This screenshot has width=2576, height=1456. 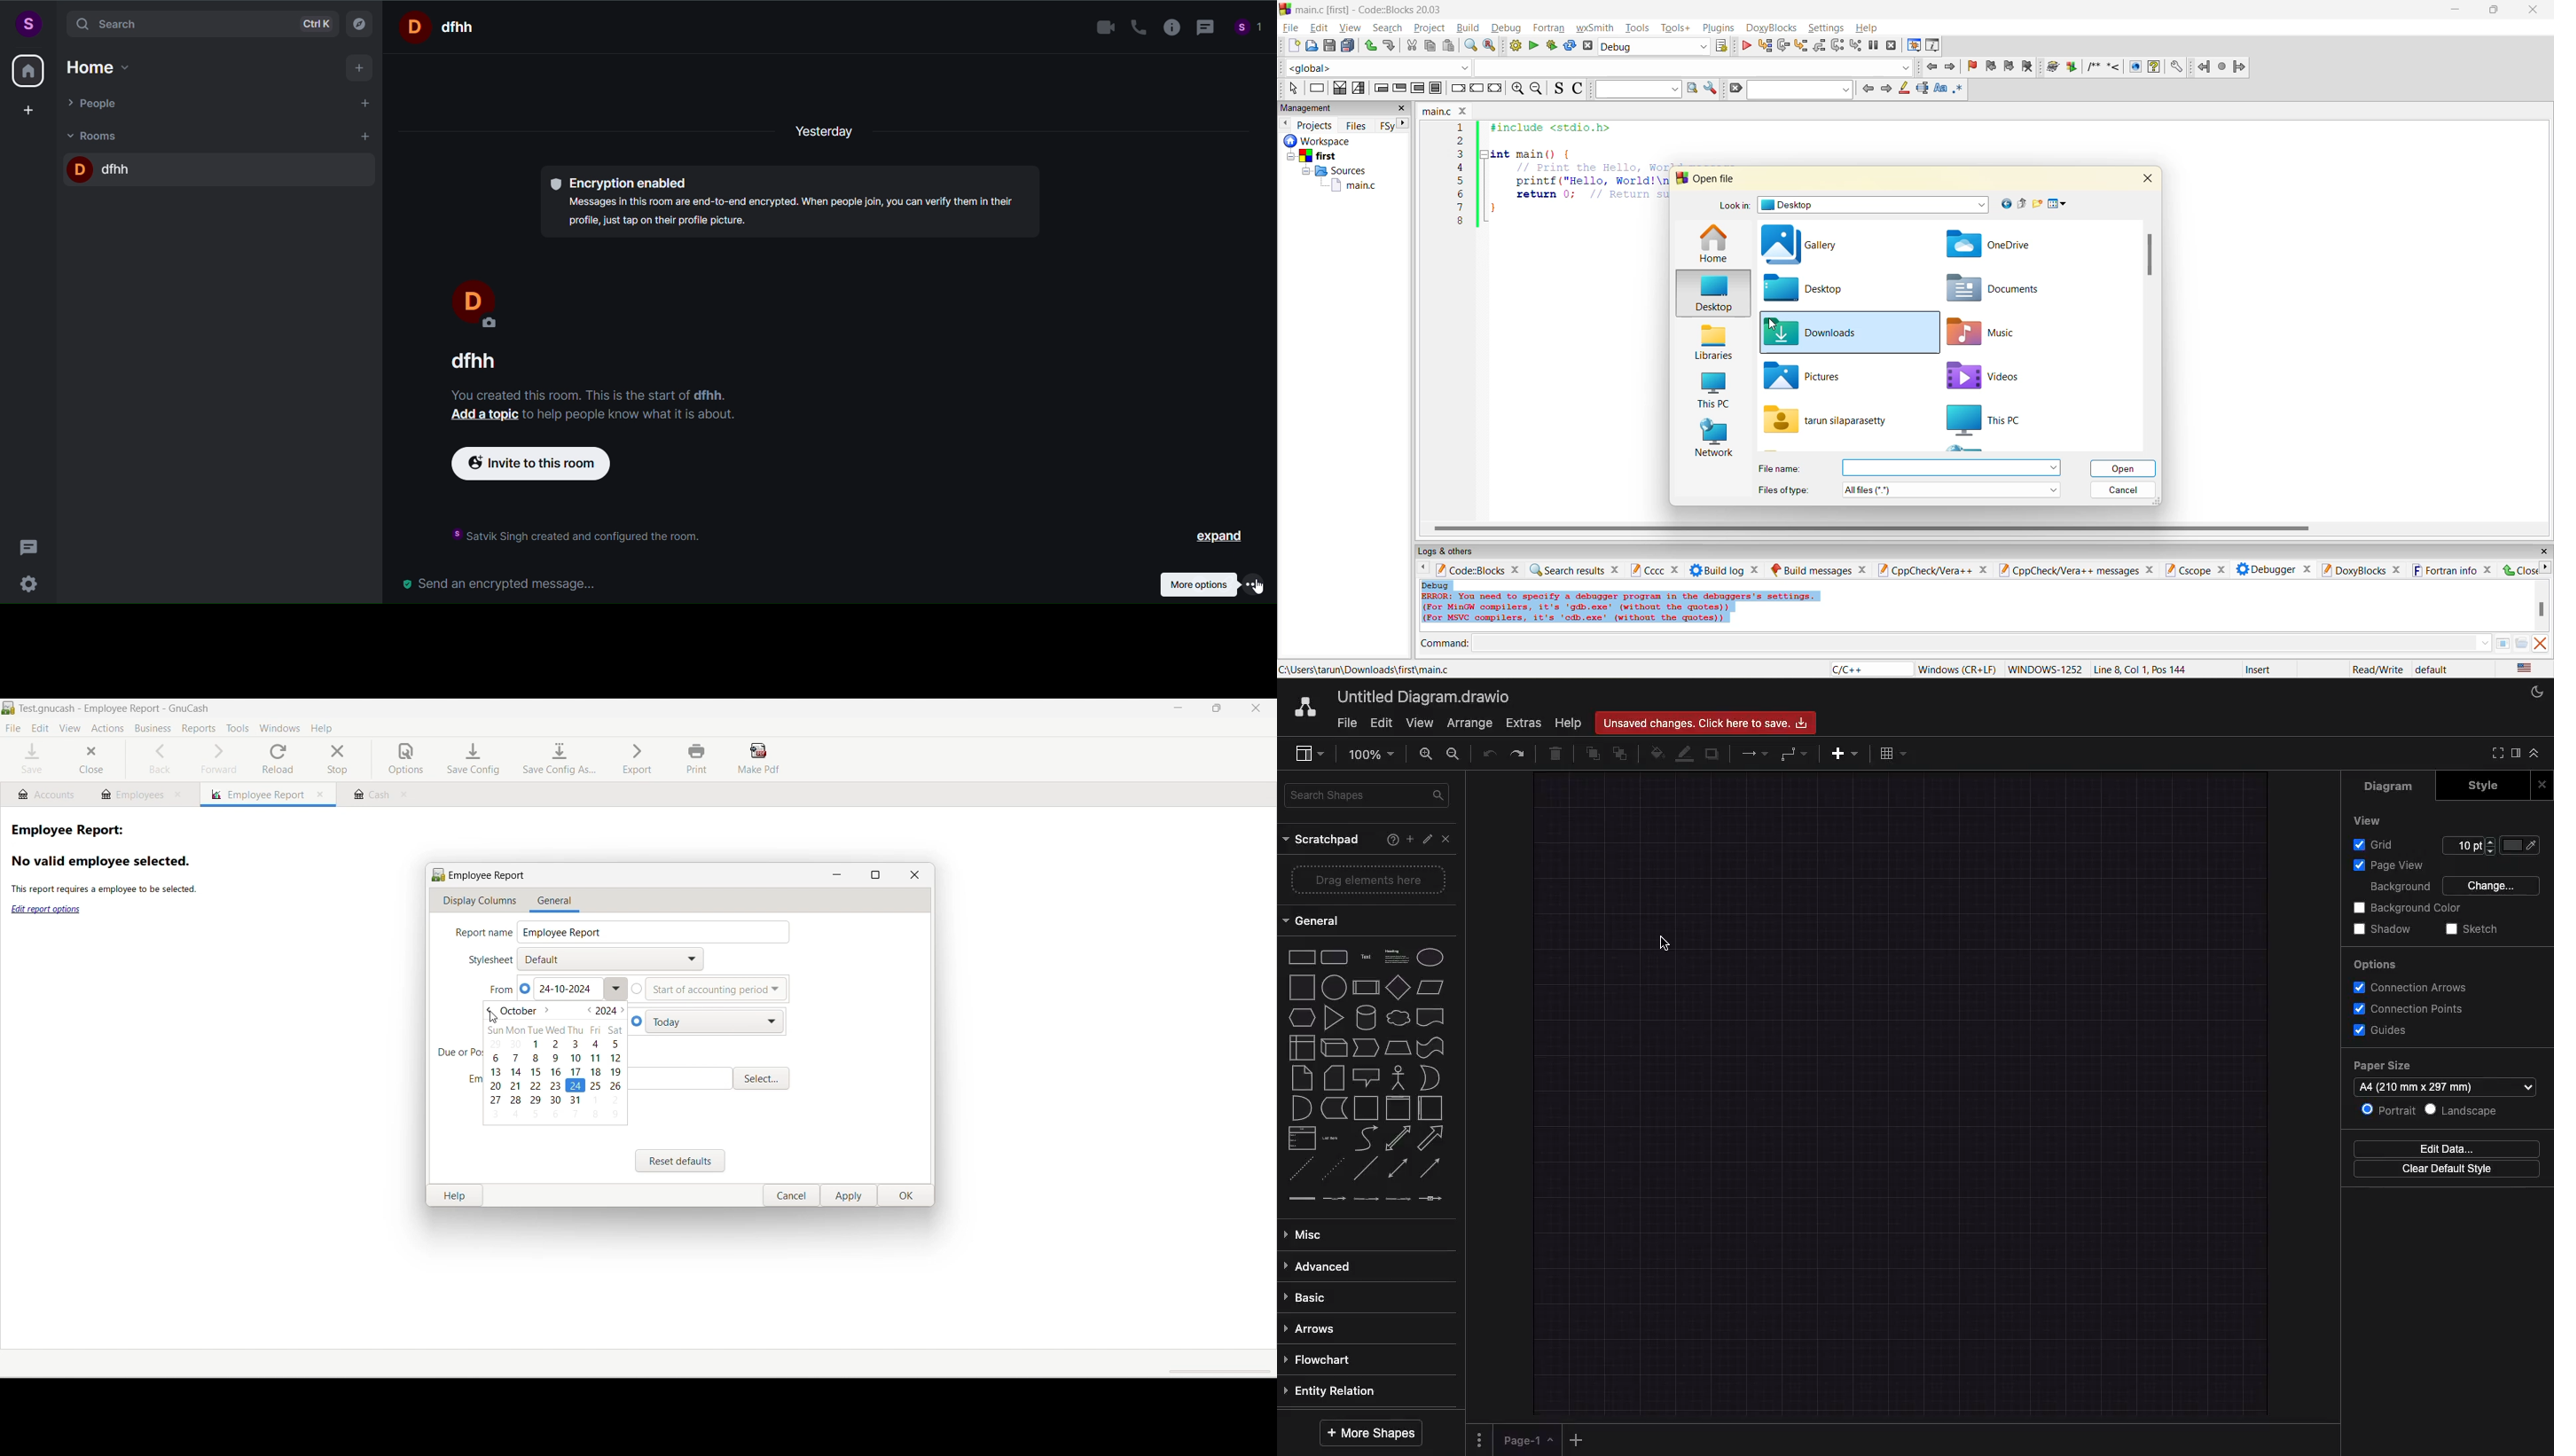 What do you see at coordinates (1991, 66) in the screenshot?
I see `previous bookmark` at bounding box center [1991, 66].